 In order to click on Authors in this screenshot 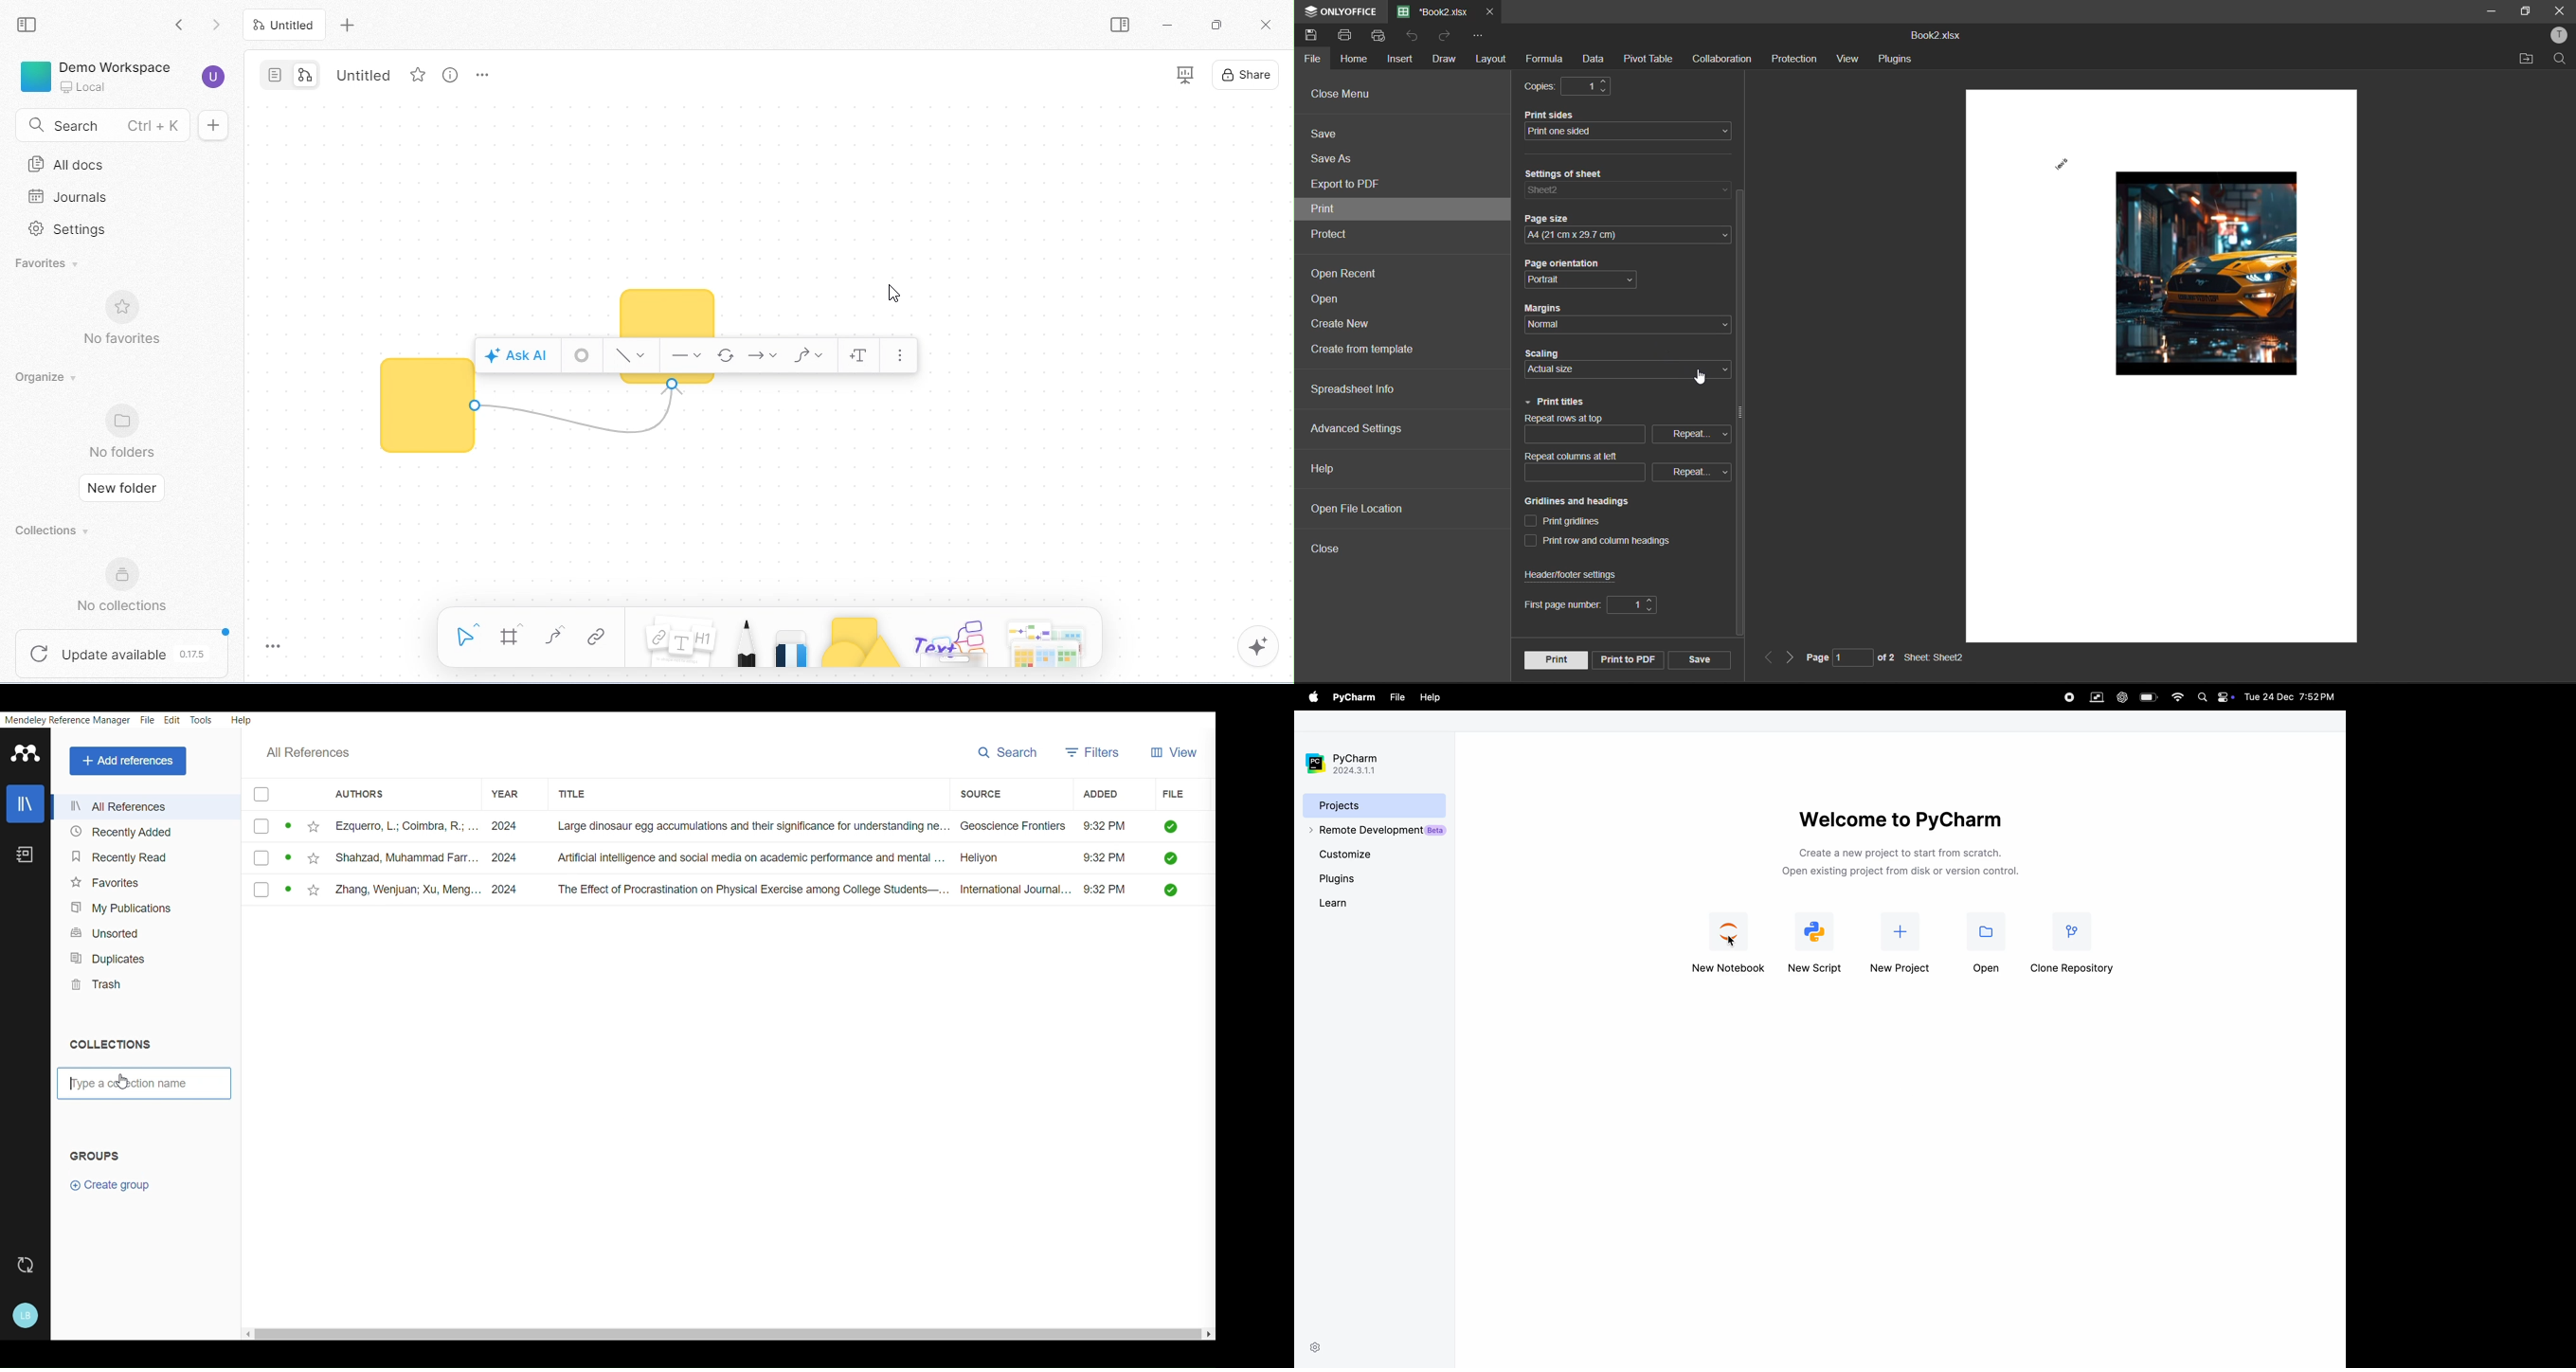, I will do `click(360, 793)`.